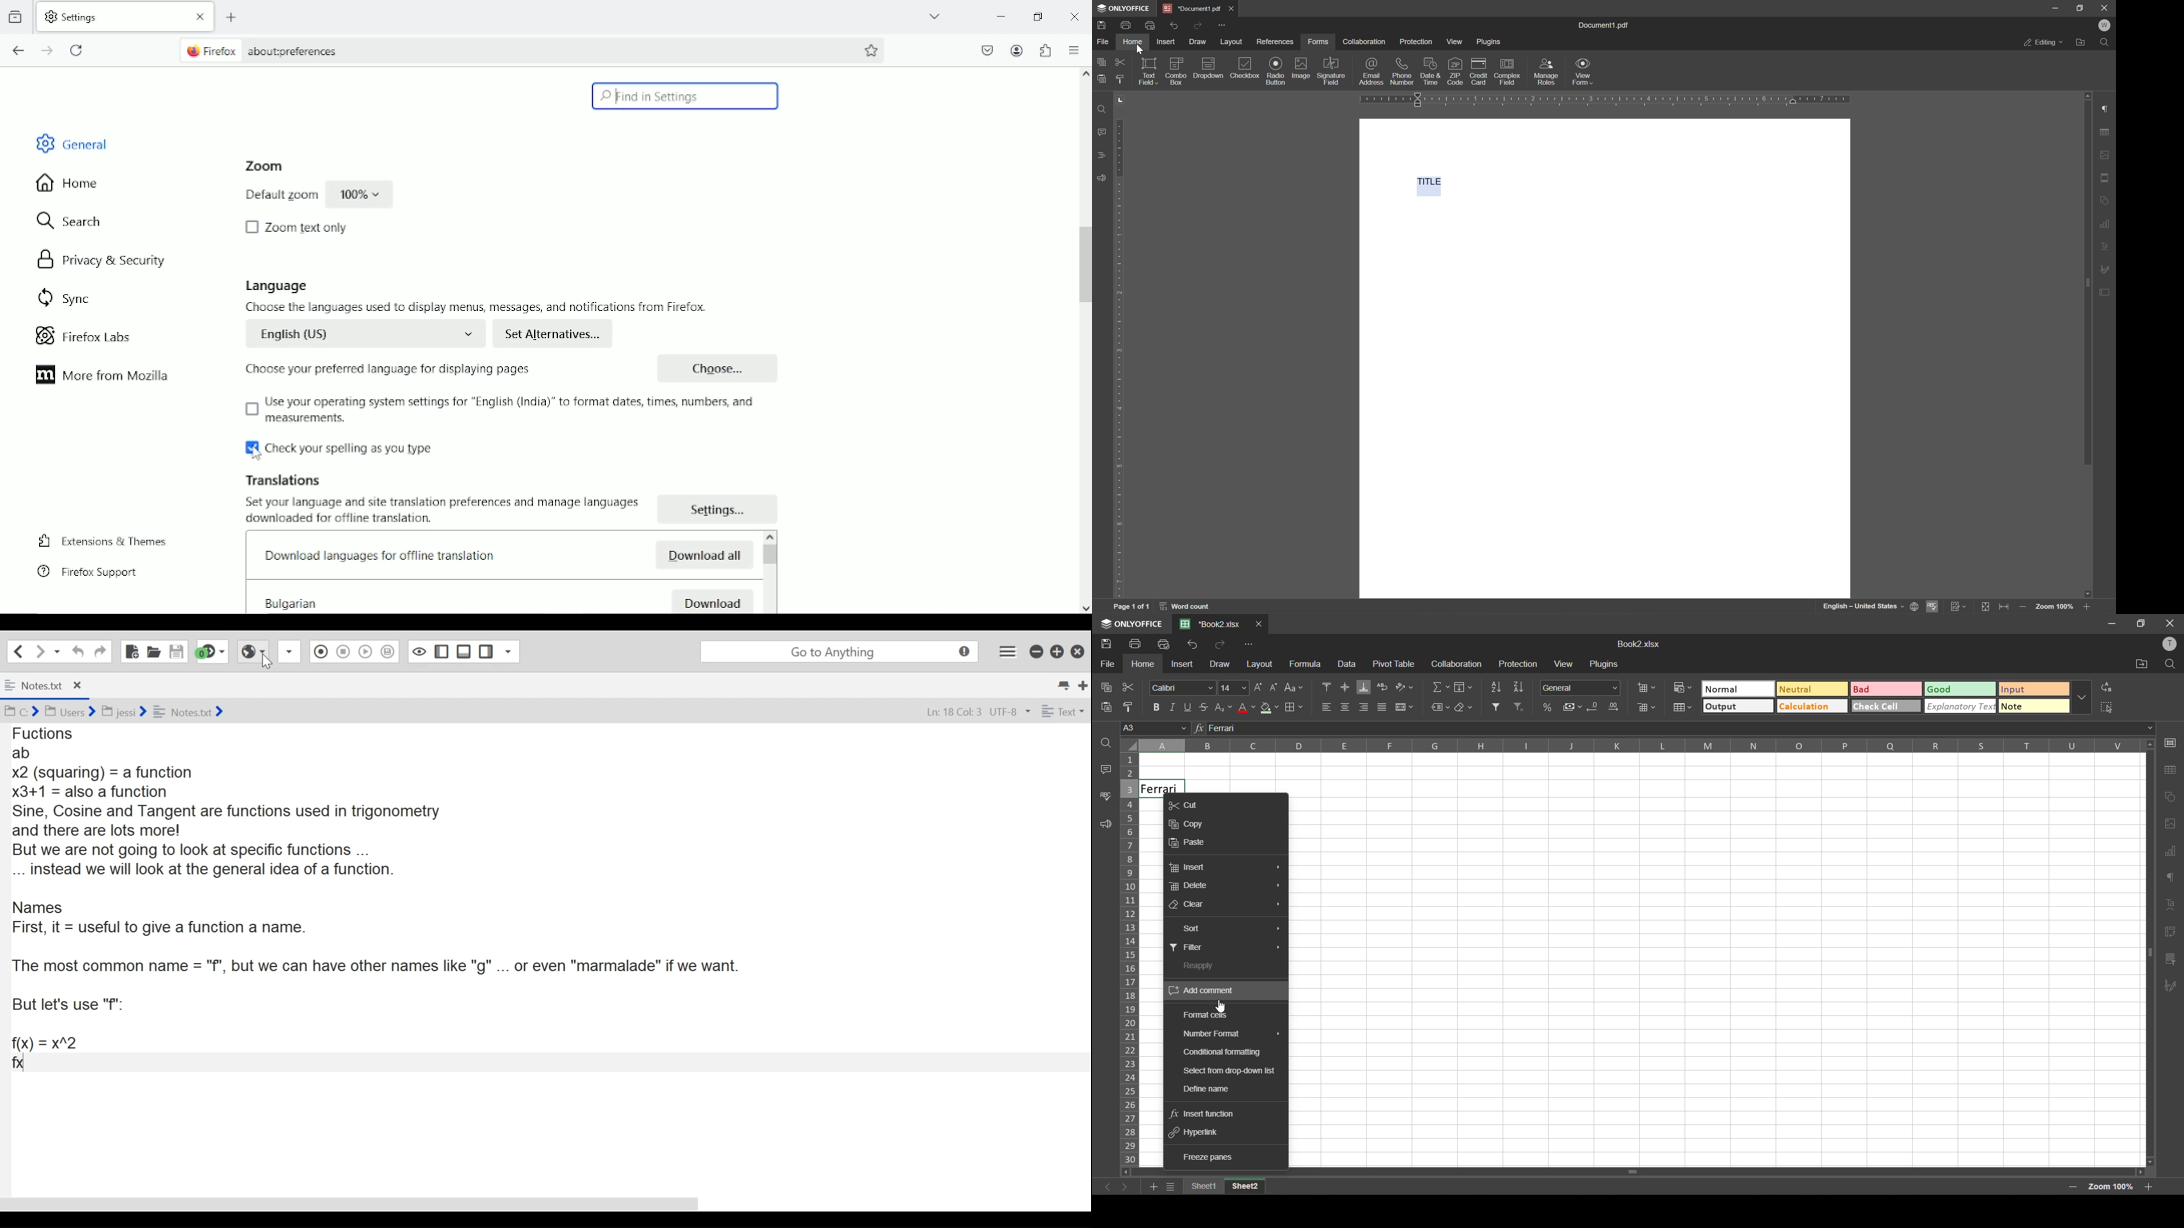  Describe the element at coordinates (1223, 24) in the screenshot. I see `customize quick access toolbar` at that location.